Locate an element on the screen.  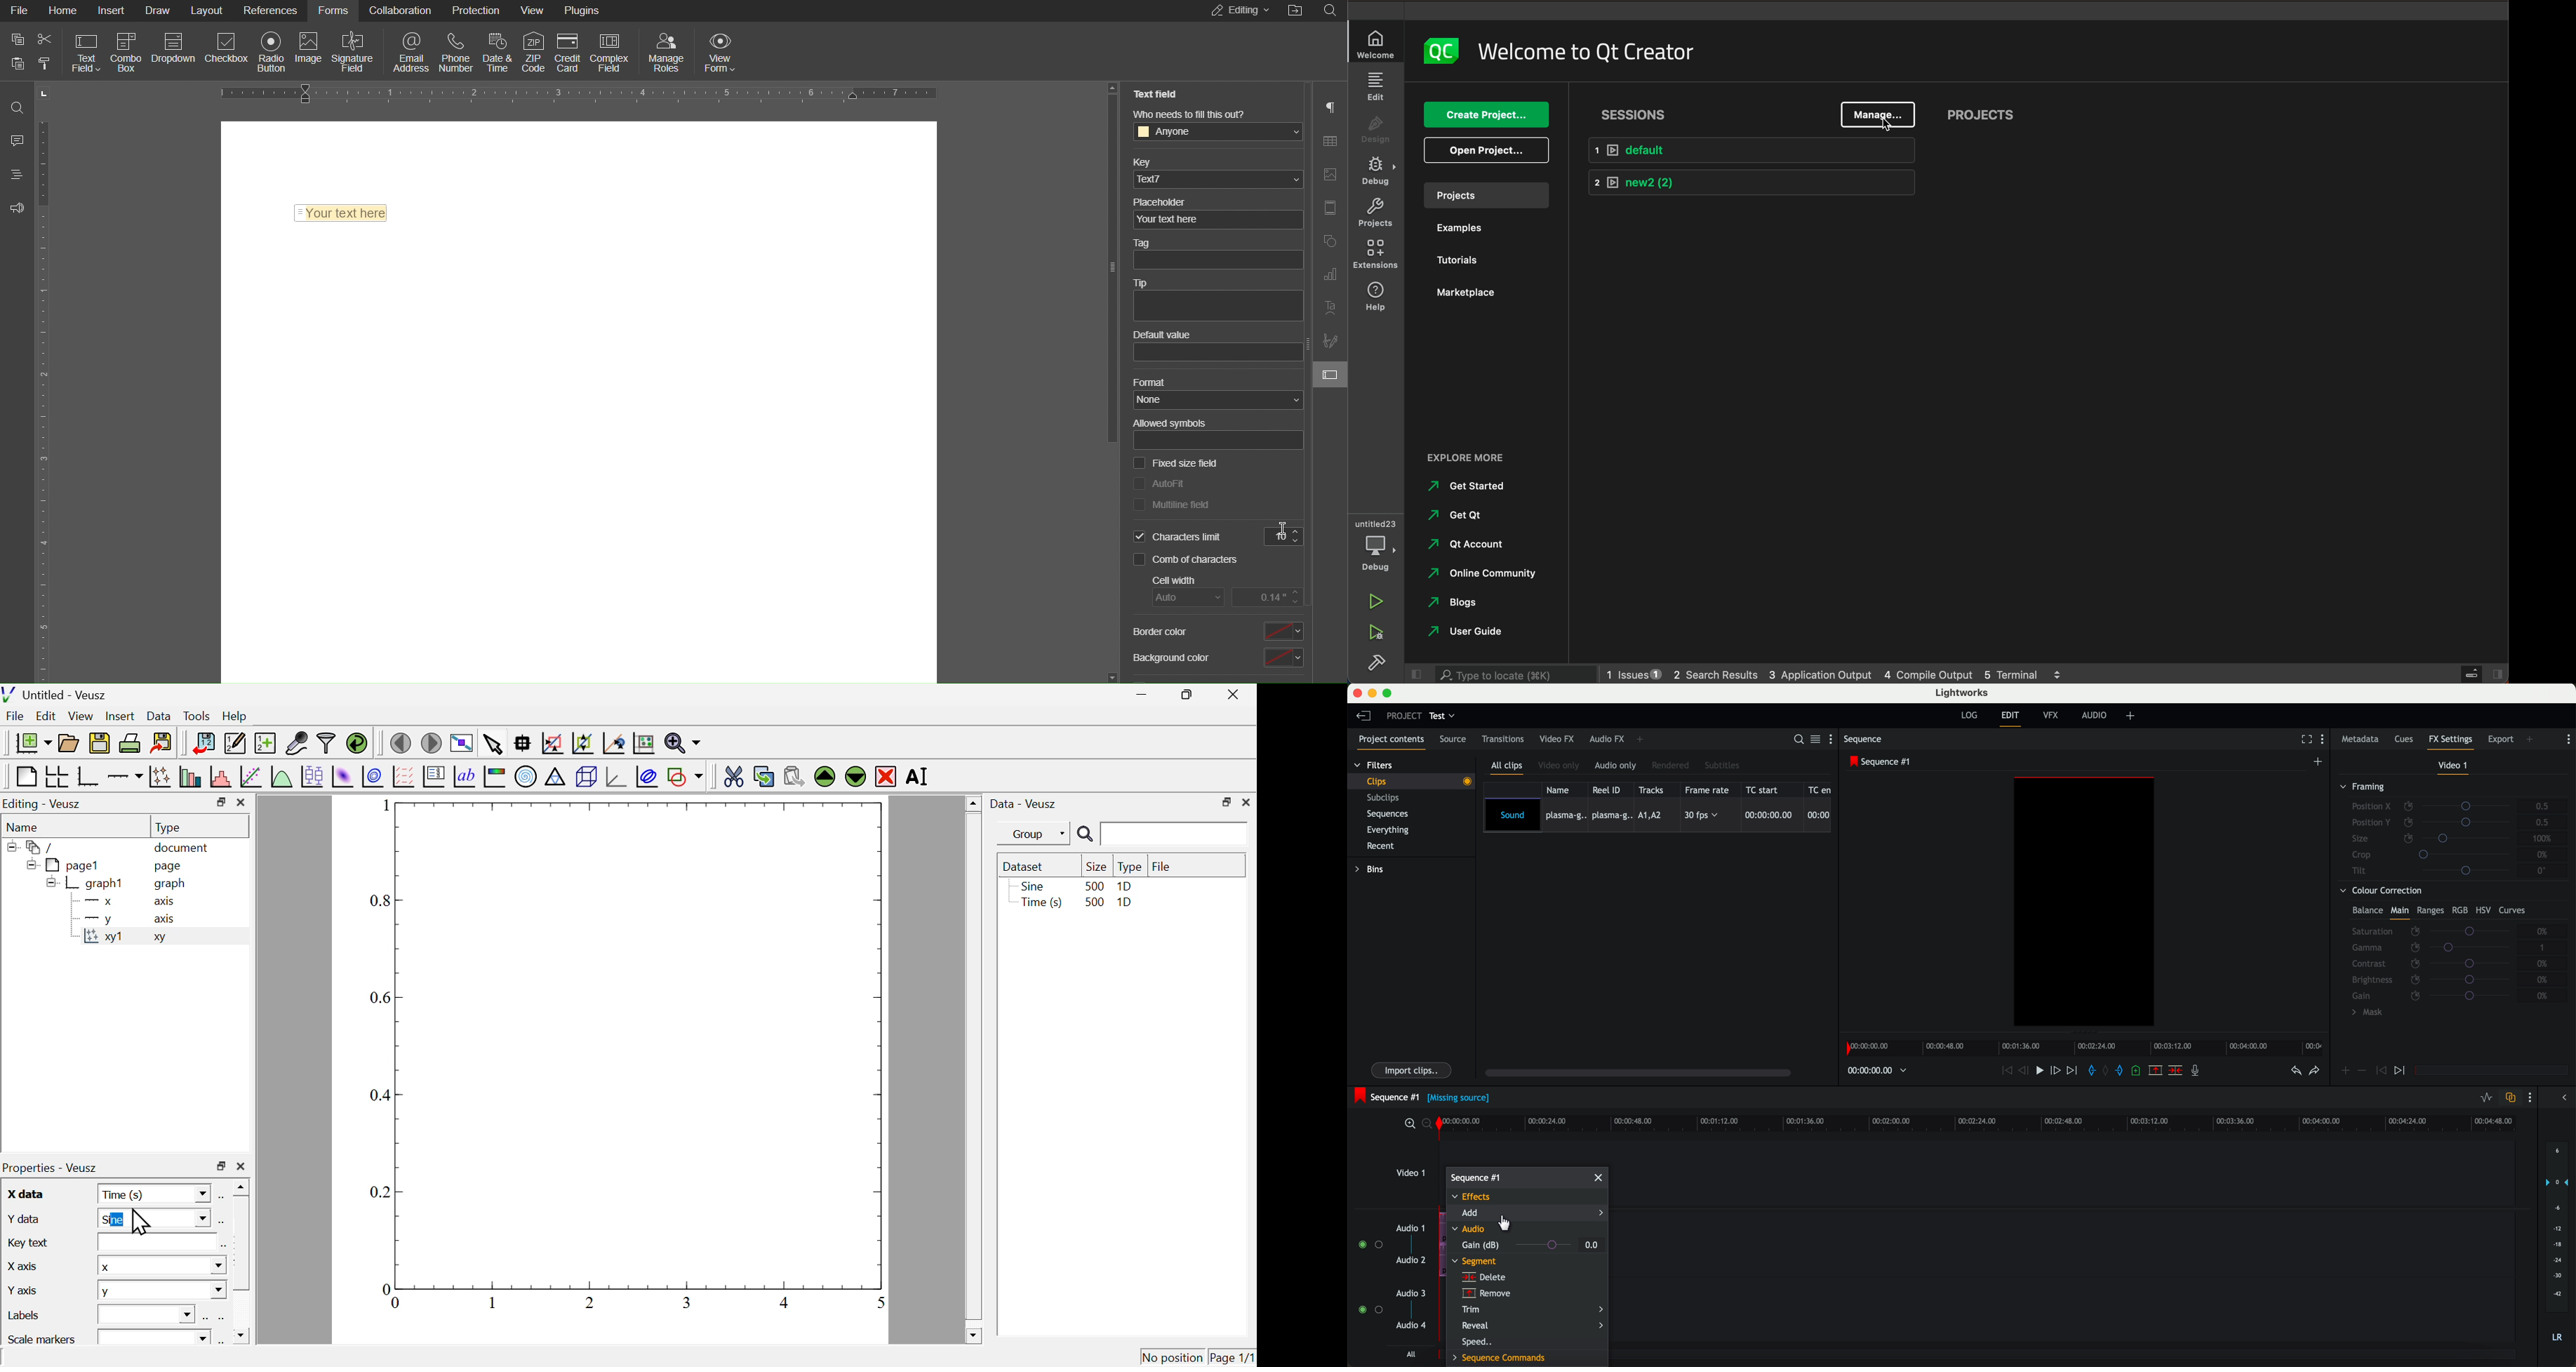
lightworks is located at coordinates (1964, 693).